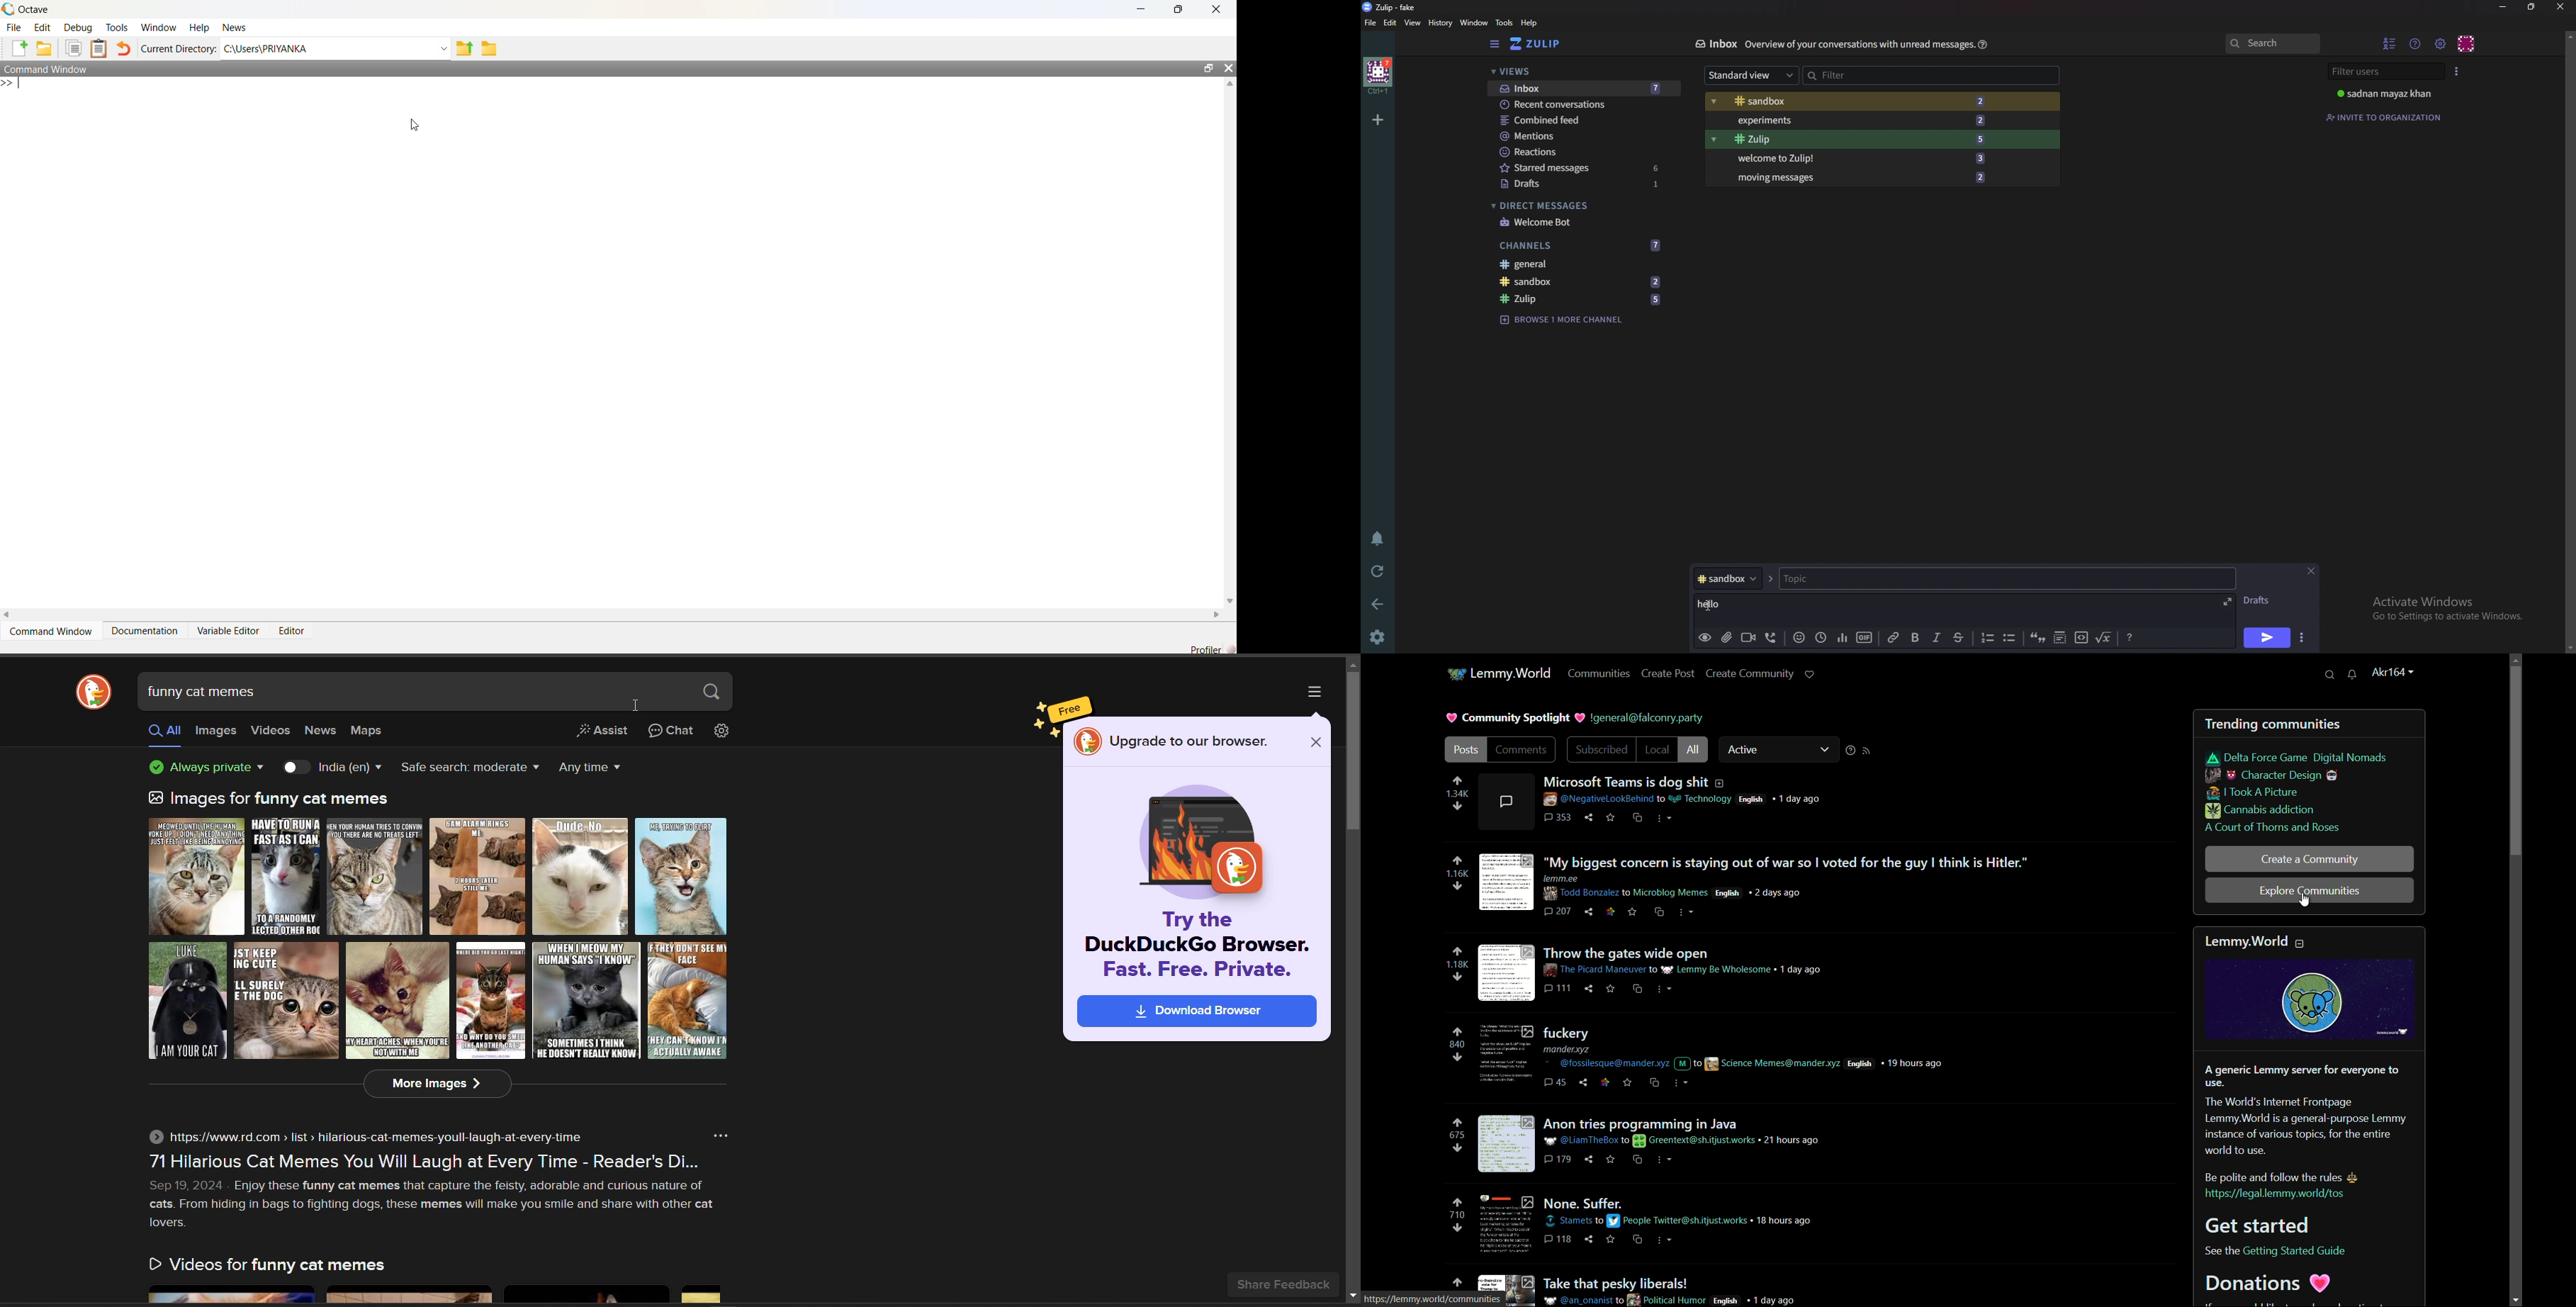  What do you see at coordinates (1506, 23) in the screenshot?
I see `Tools` at bounding box center [1506, 23].